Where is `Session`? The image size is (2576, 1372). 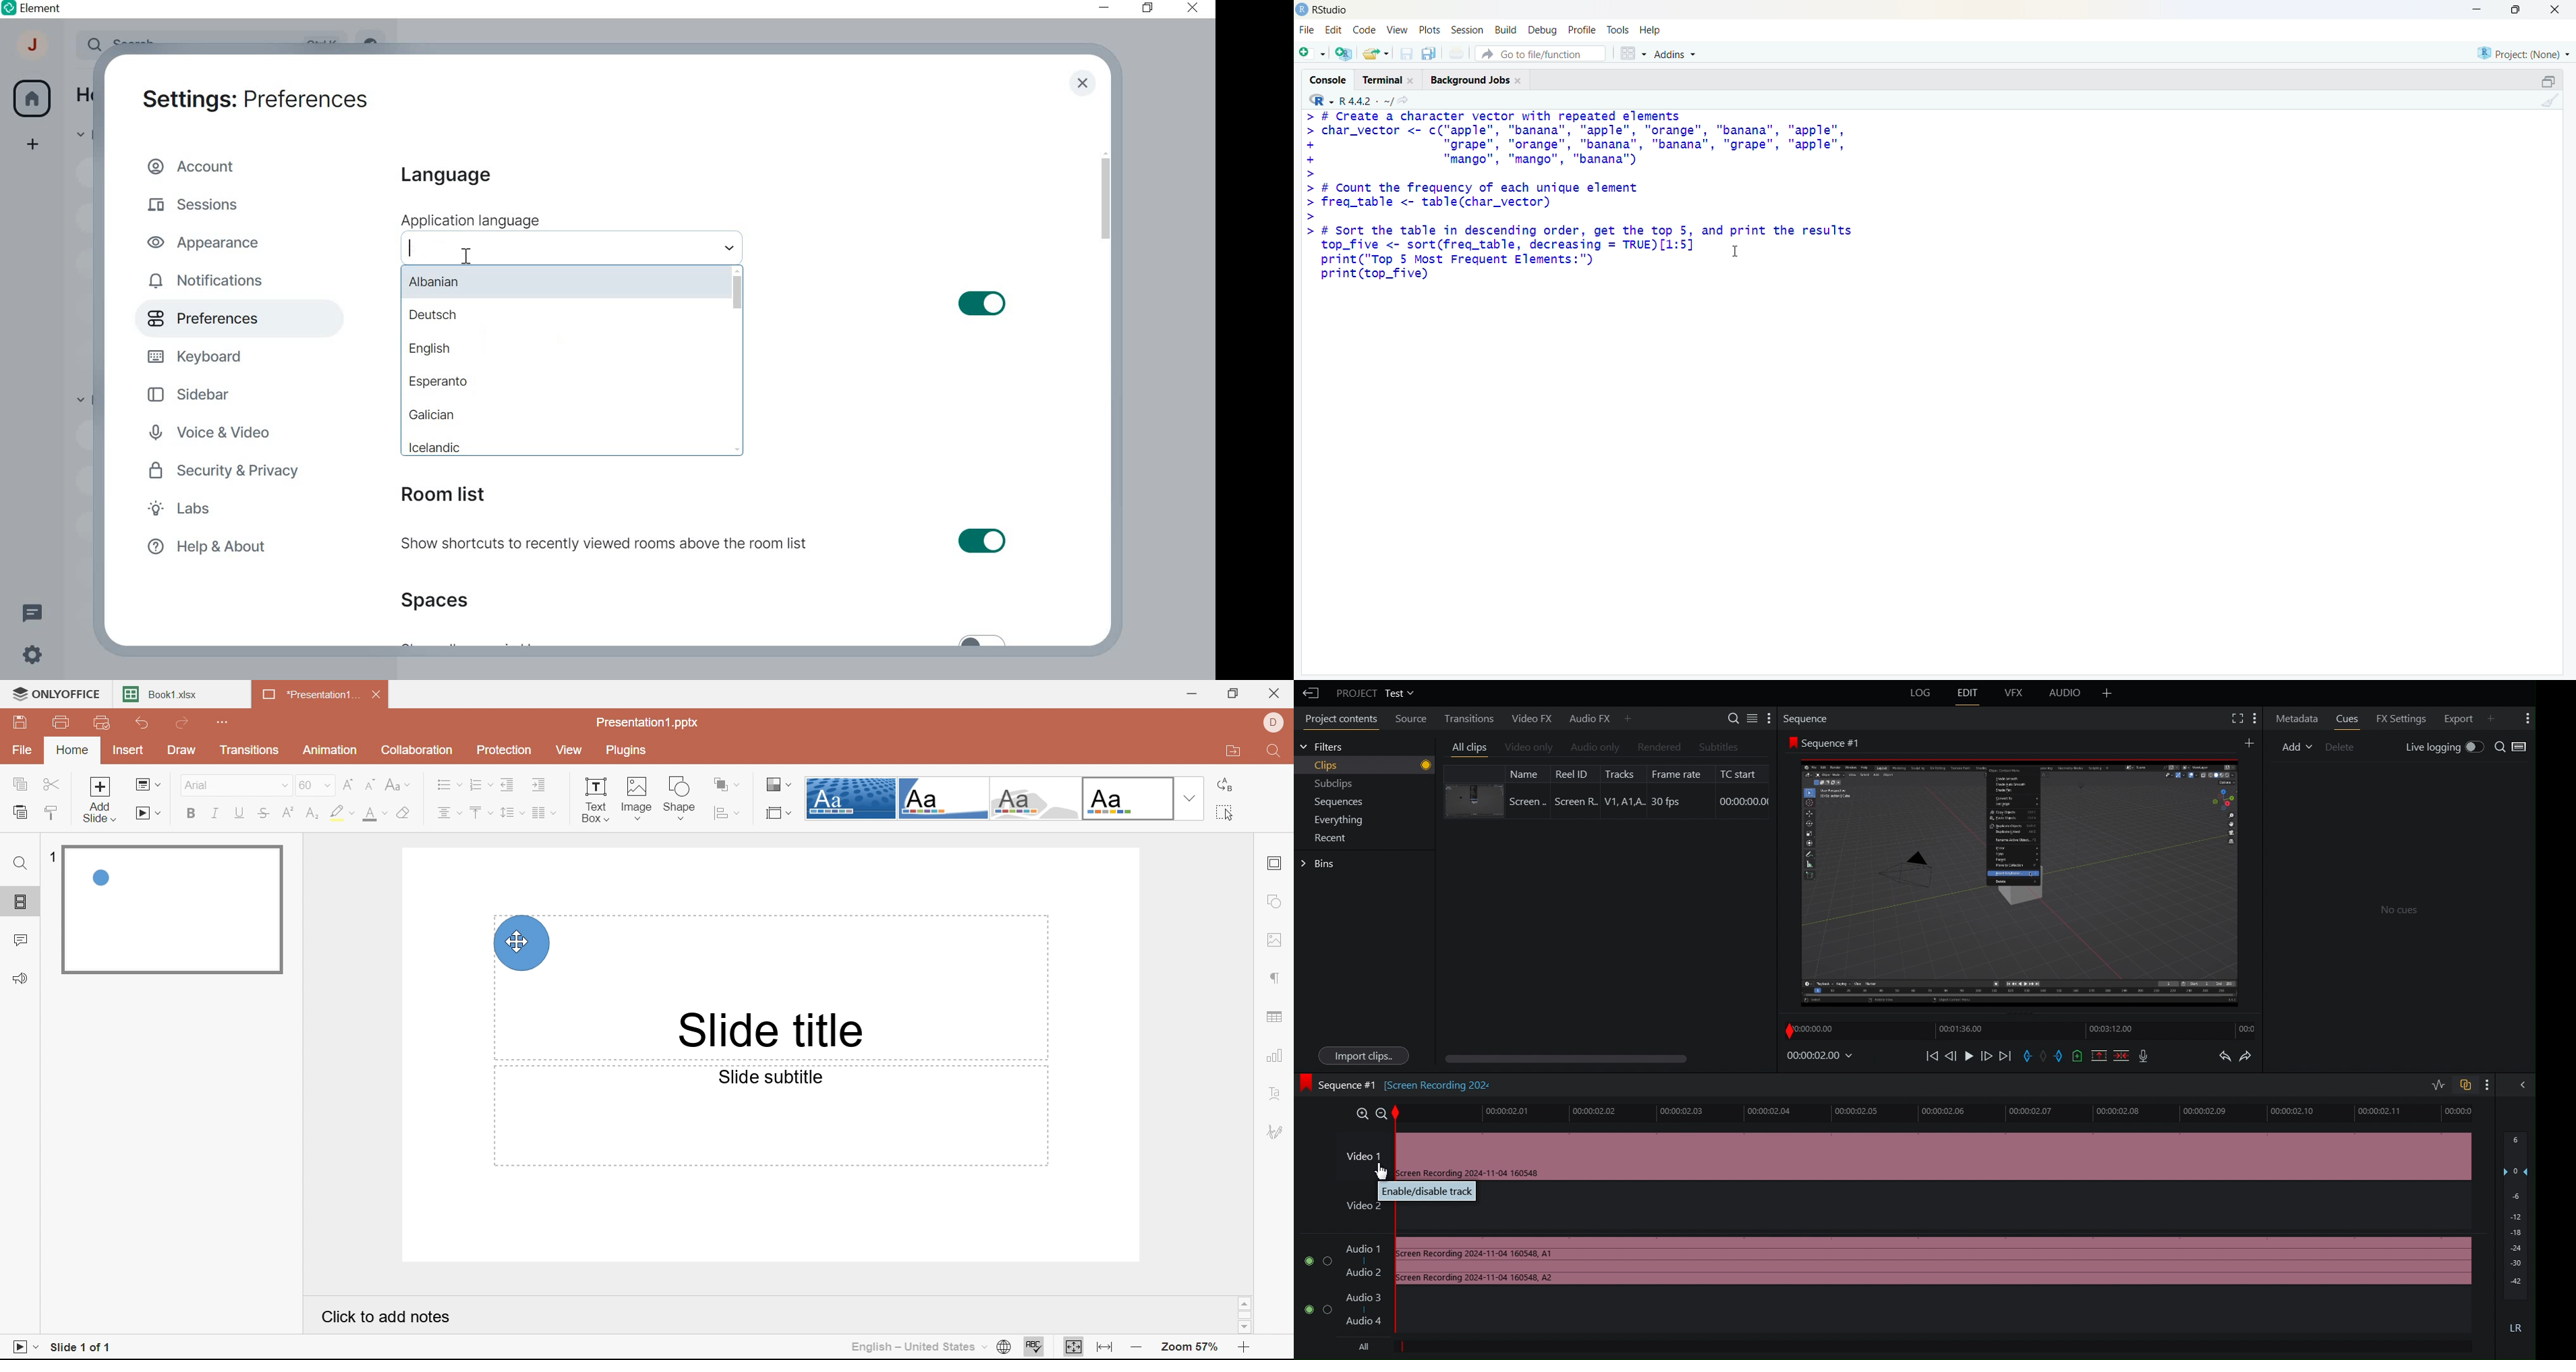 Session is located at coordinates (1469, 30).